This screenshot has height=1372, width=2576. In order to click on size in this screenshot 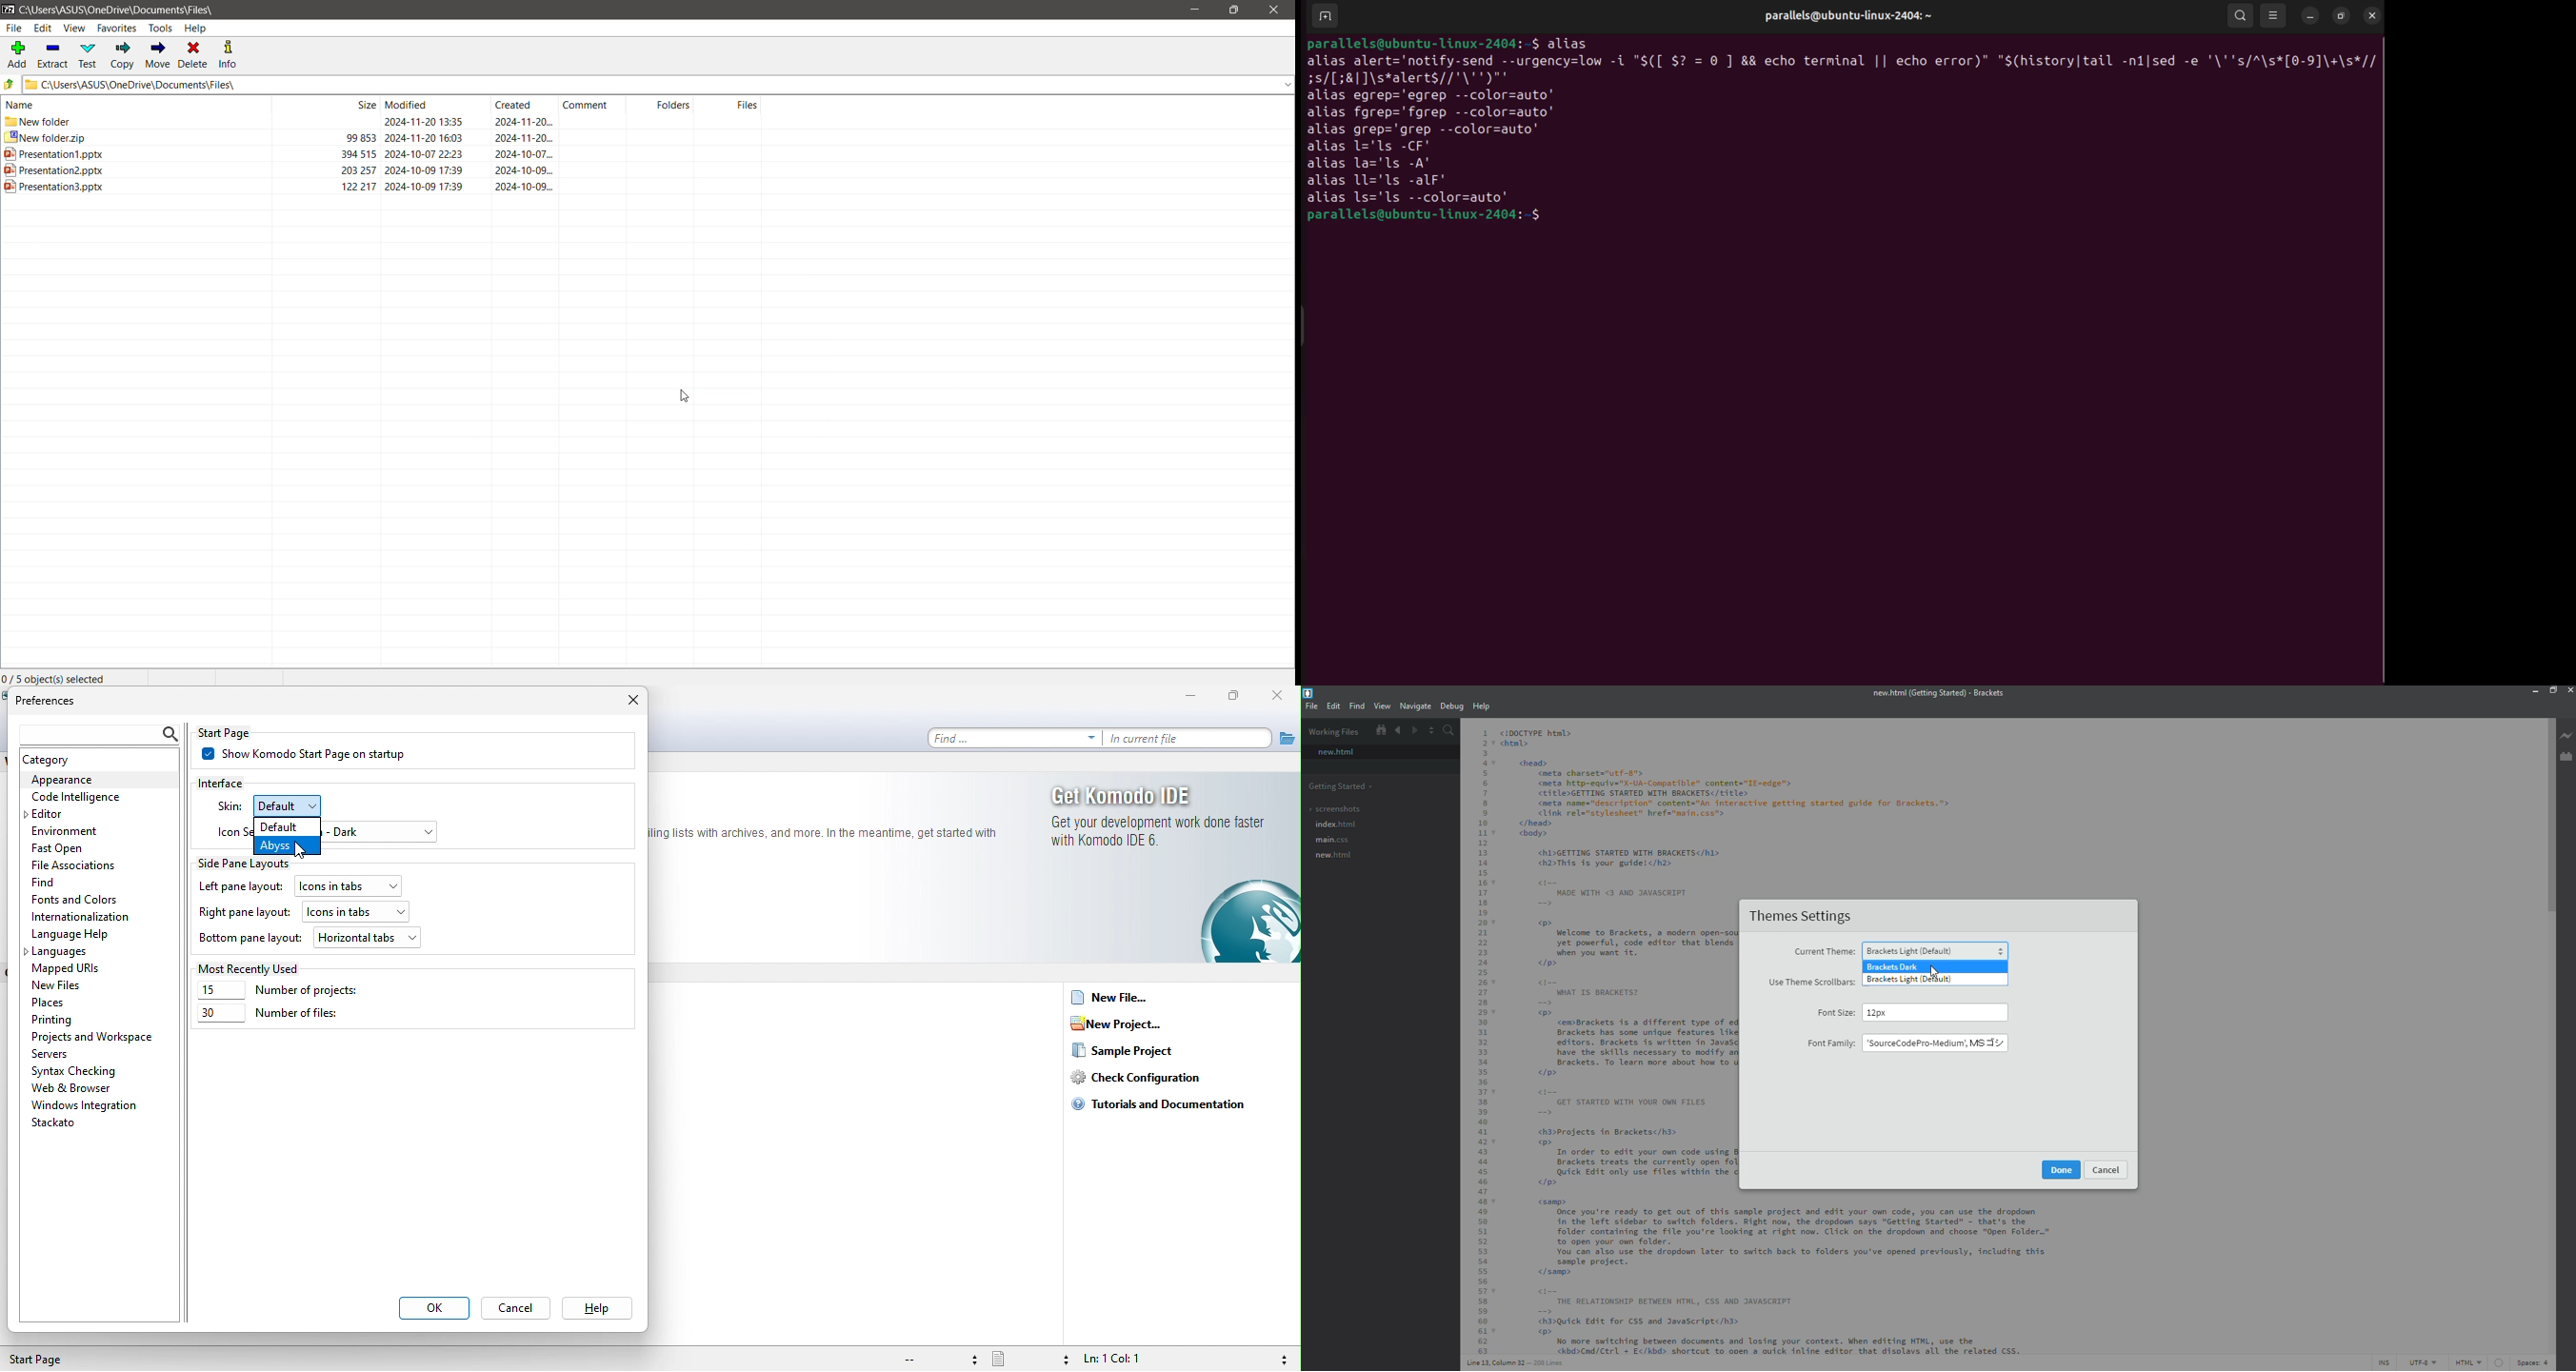, I will do `click(1895, 1012)`.